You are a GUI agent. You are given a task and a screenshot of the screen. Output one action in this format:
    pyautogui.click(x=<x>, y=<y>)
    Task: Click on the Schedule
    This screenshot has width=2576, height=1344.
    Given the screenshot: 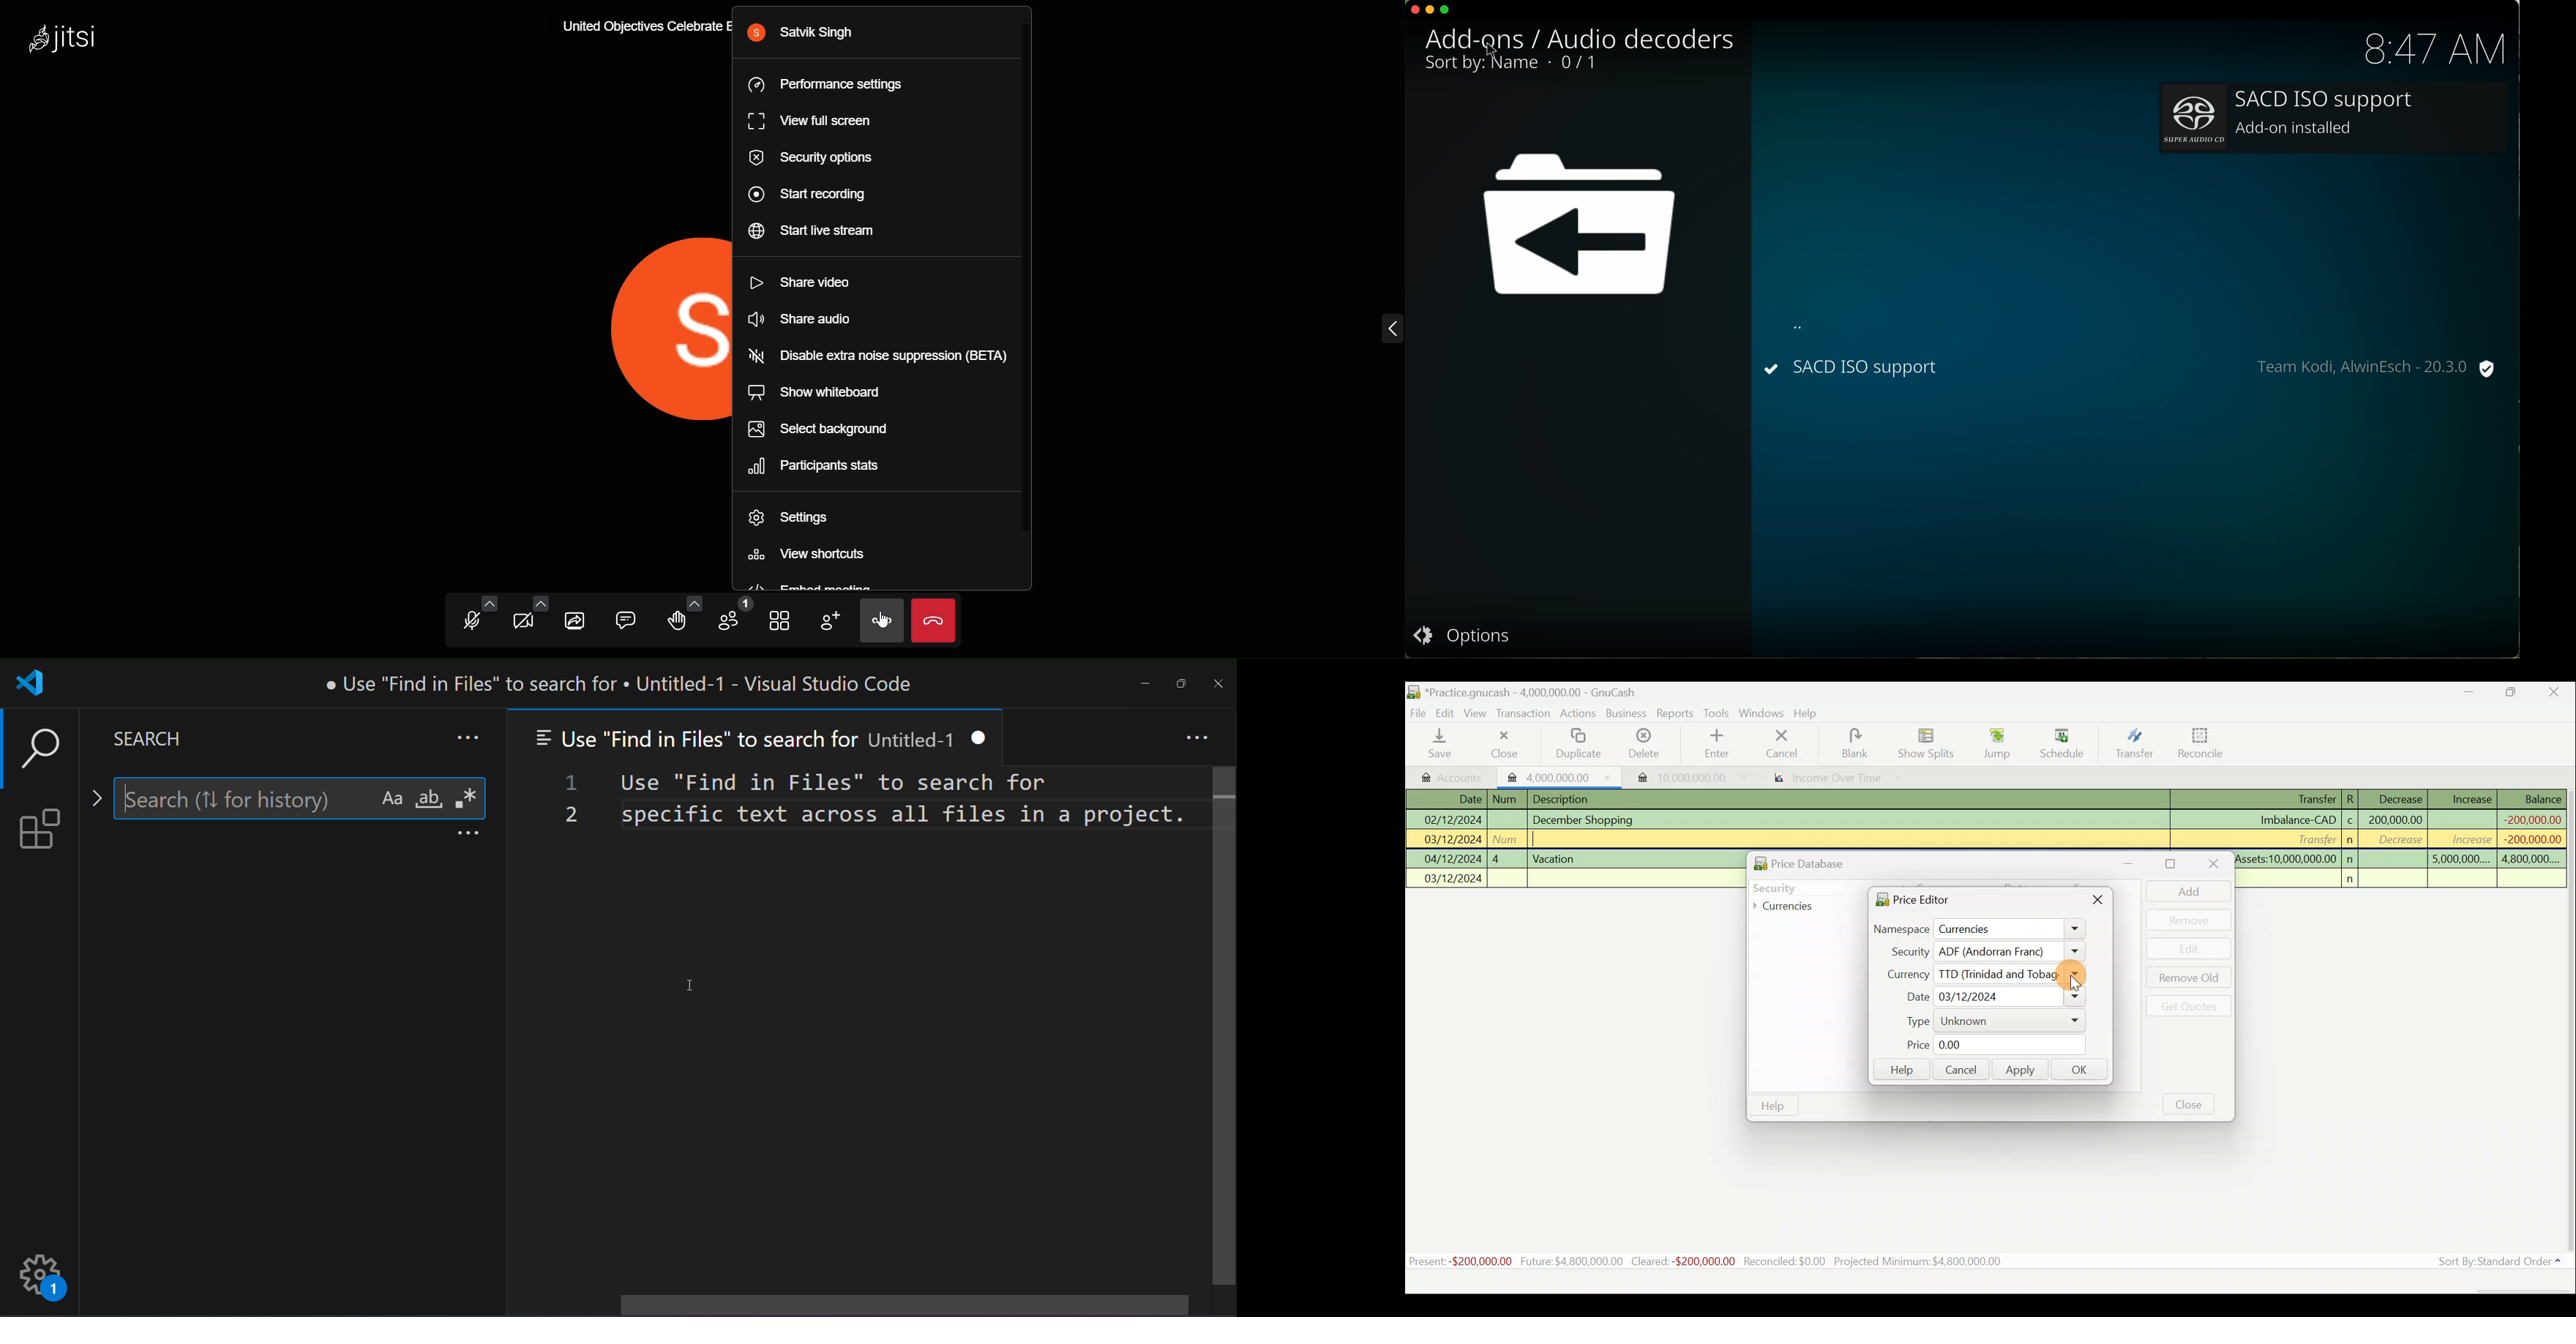 What is the action you would take?
    pyautogui.click(x=2062, y=743)
    